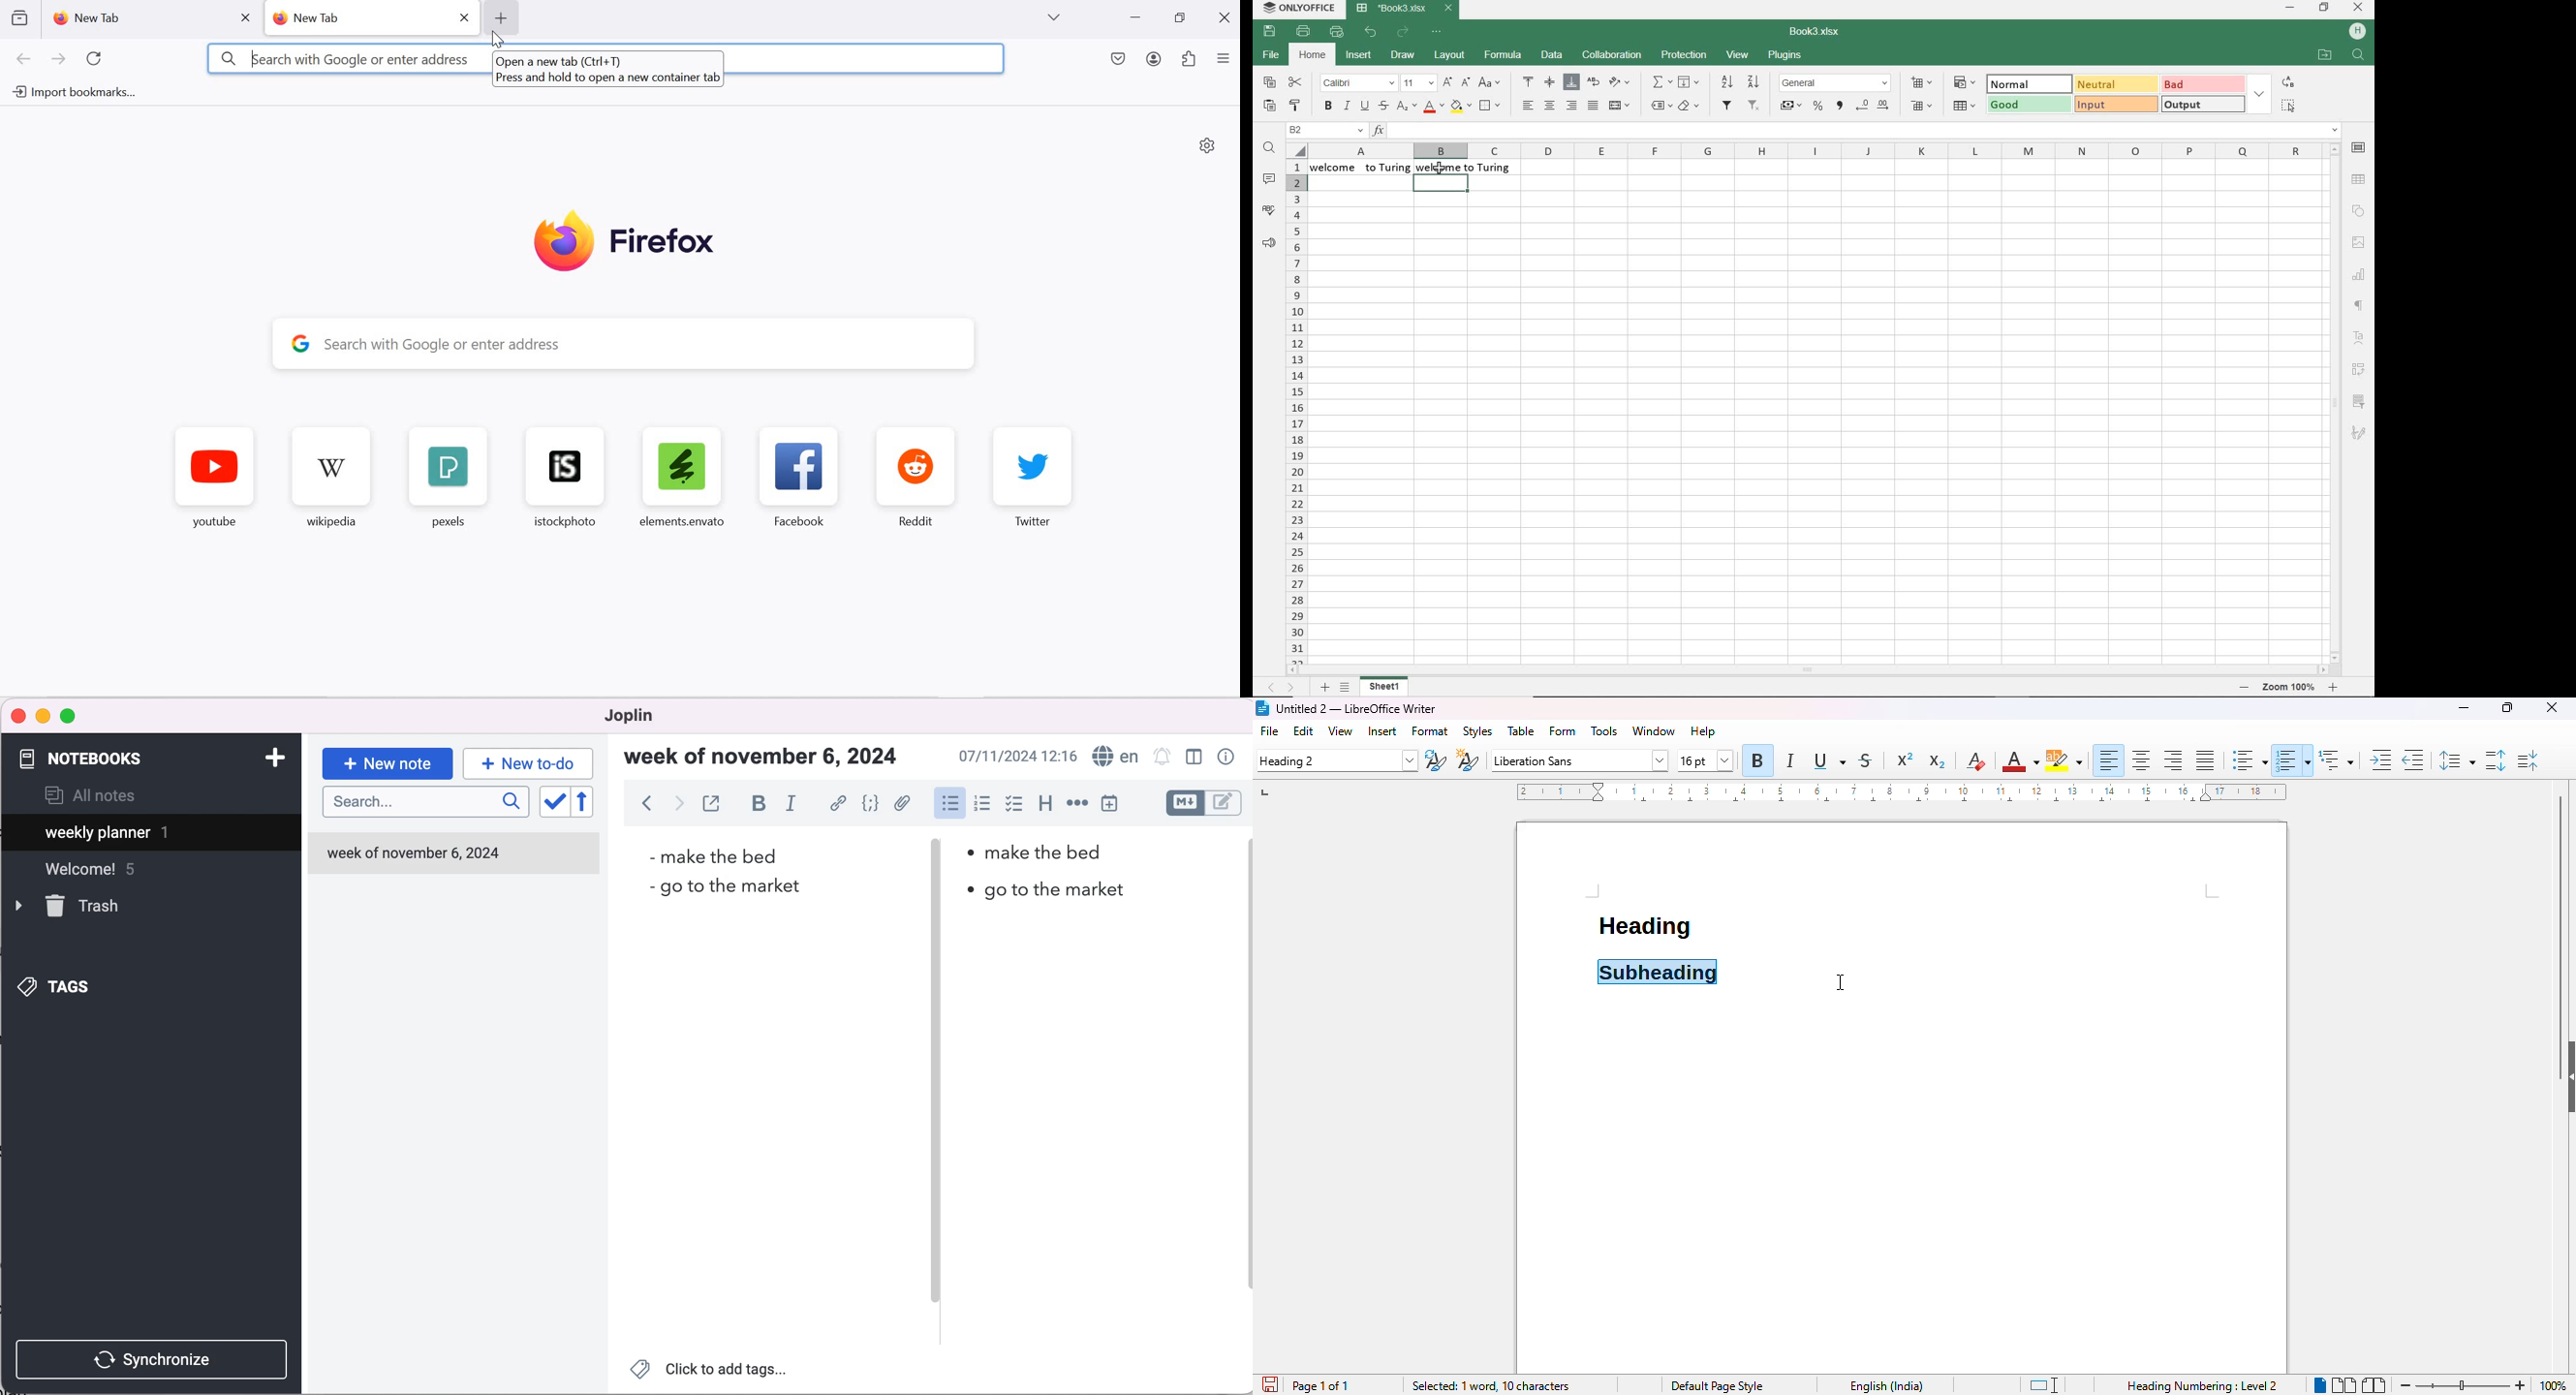  Describe the element at coordinates (1619, 84) in the screenshot. I see `orientation` at that location.